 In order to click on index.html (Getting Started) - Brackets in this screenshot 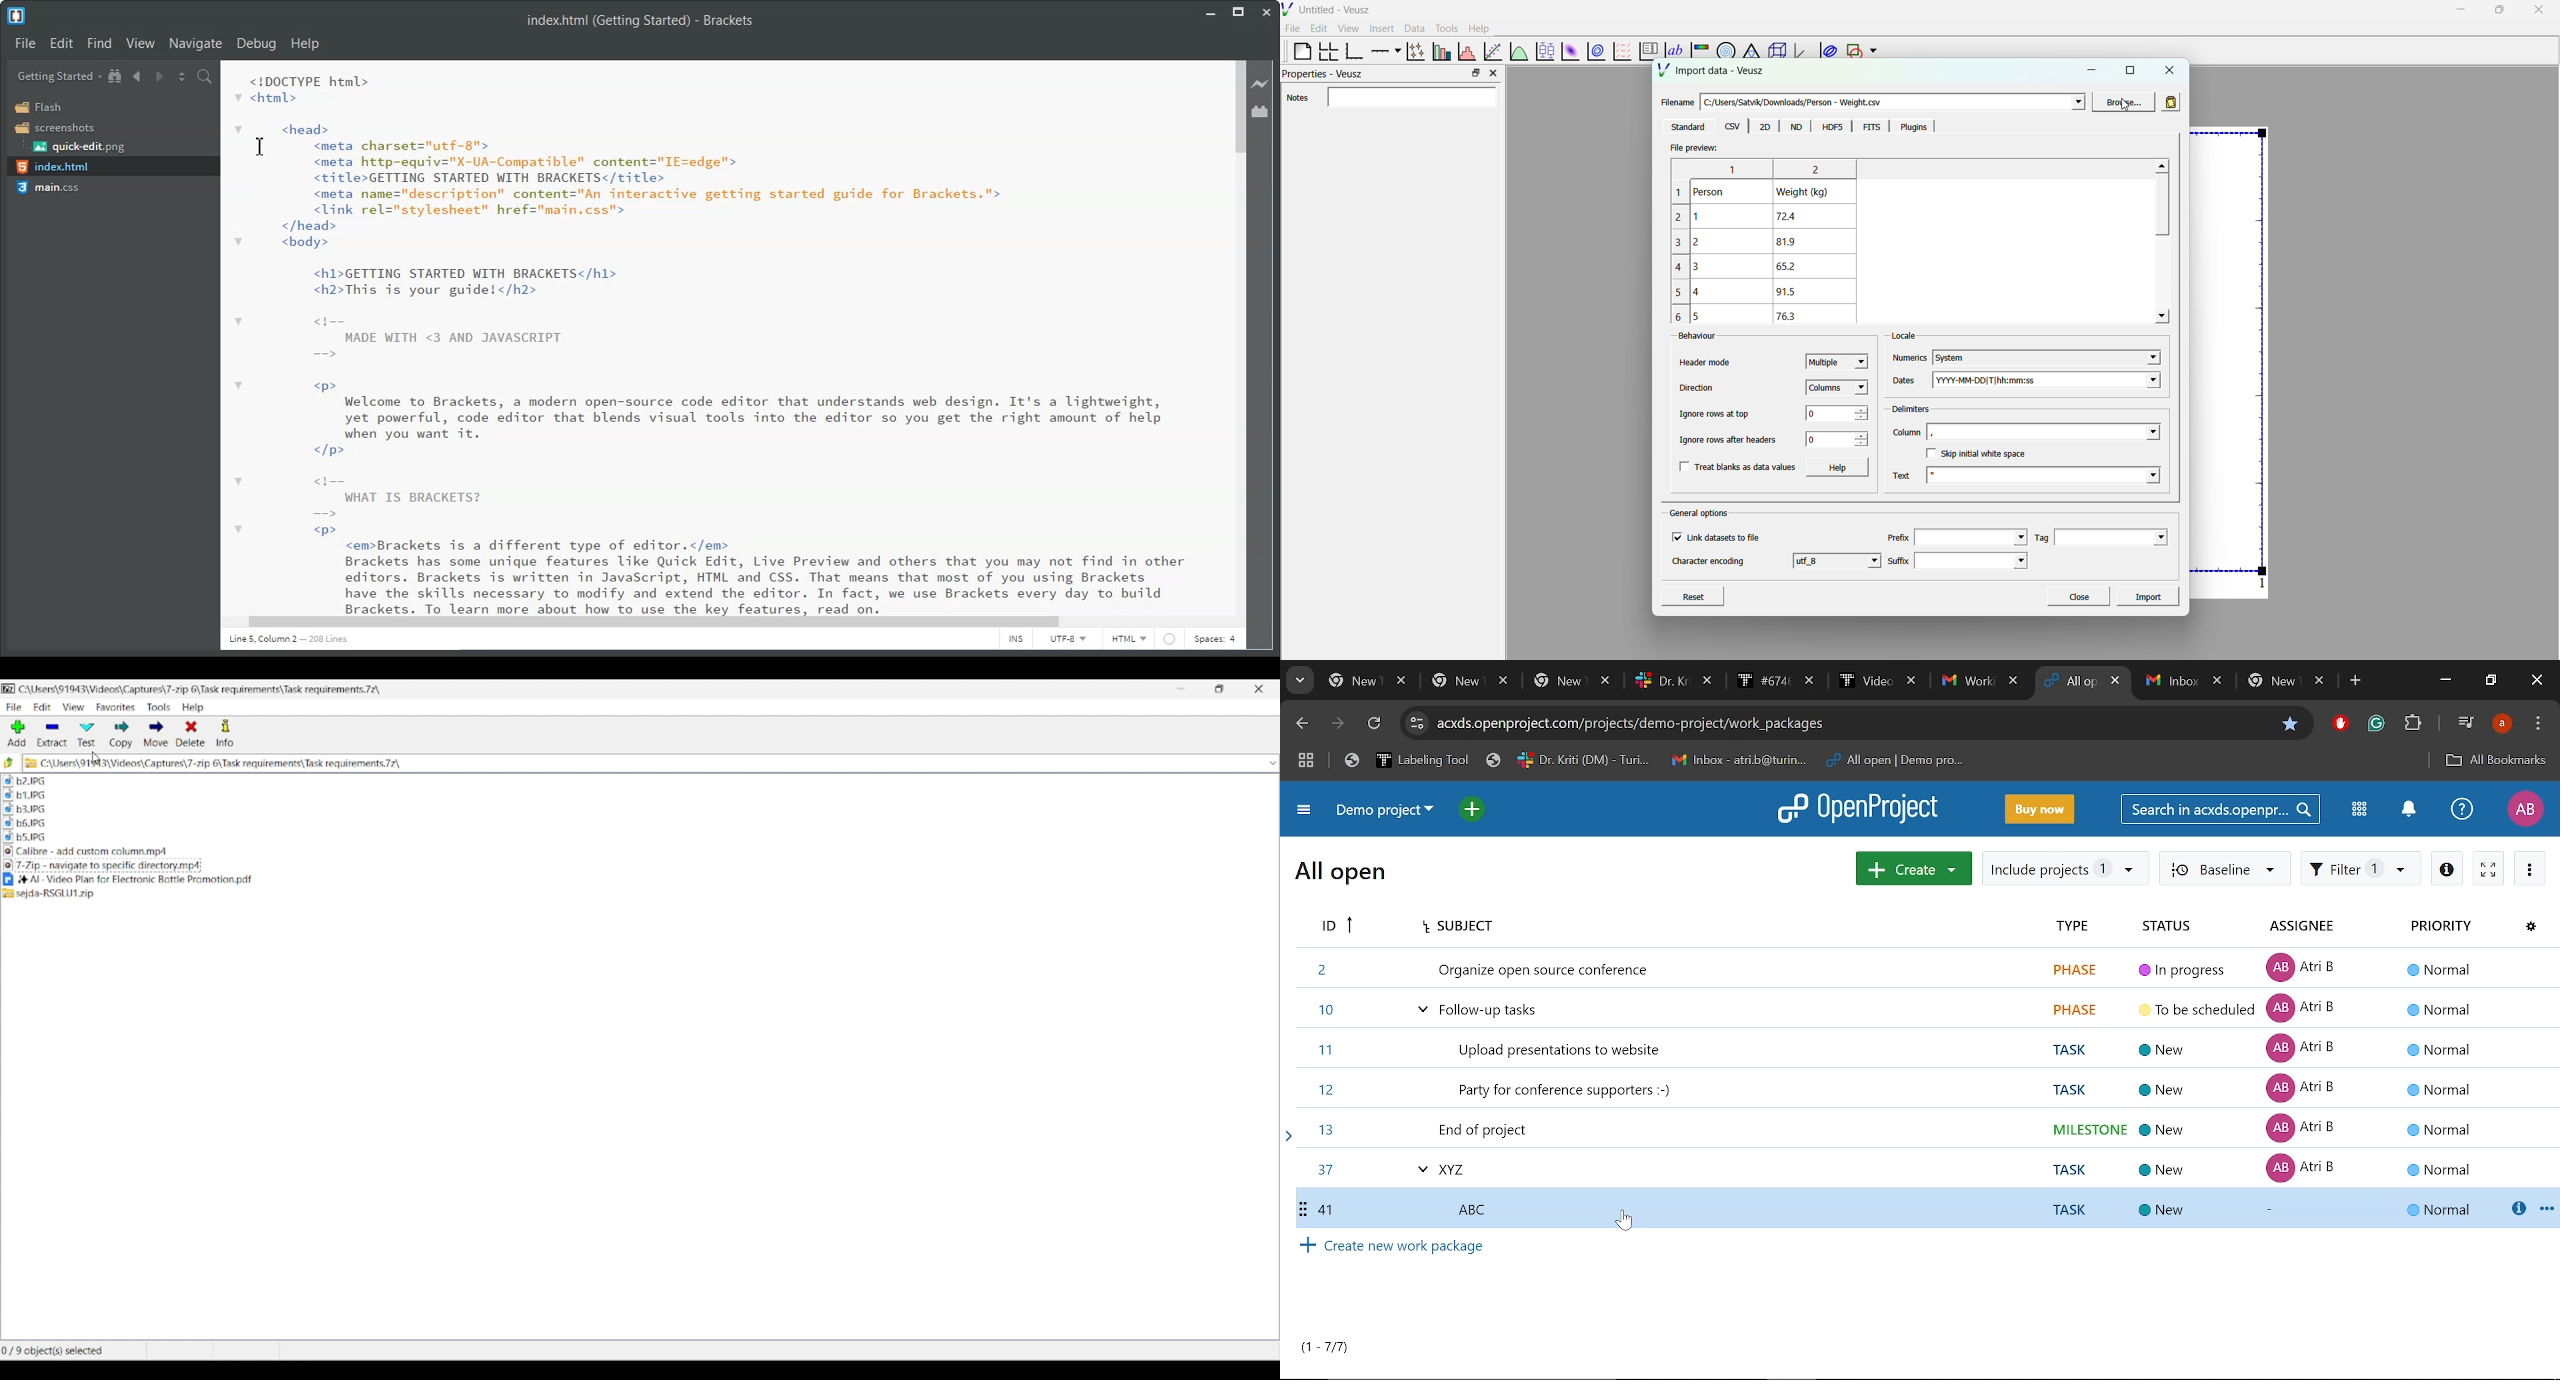, I will do `click(631, 21)`.